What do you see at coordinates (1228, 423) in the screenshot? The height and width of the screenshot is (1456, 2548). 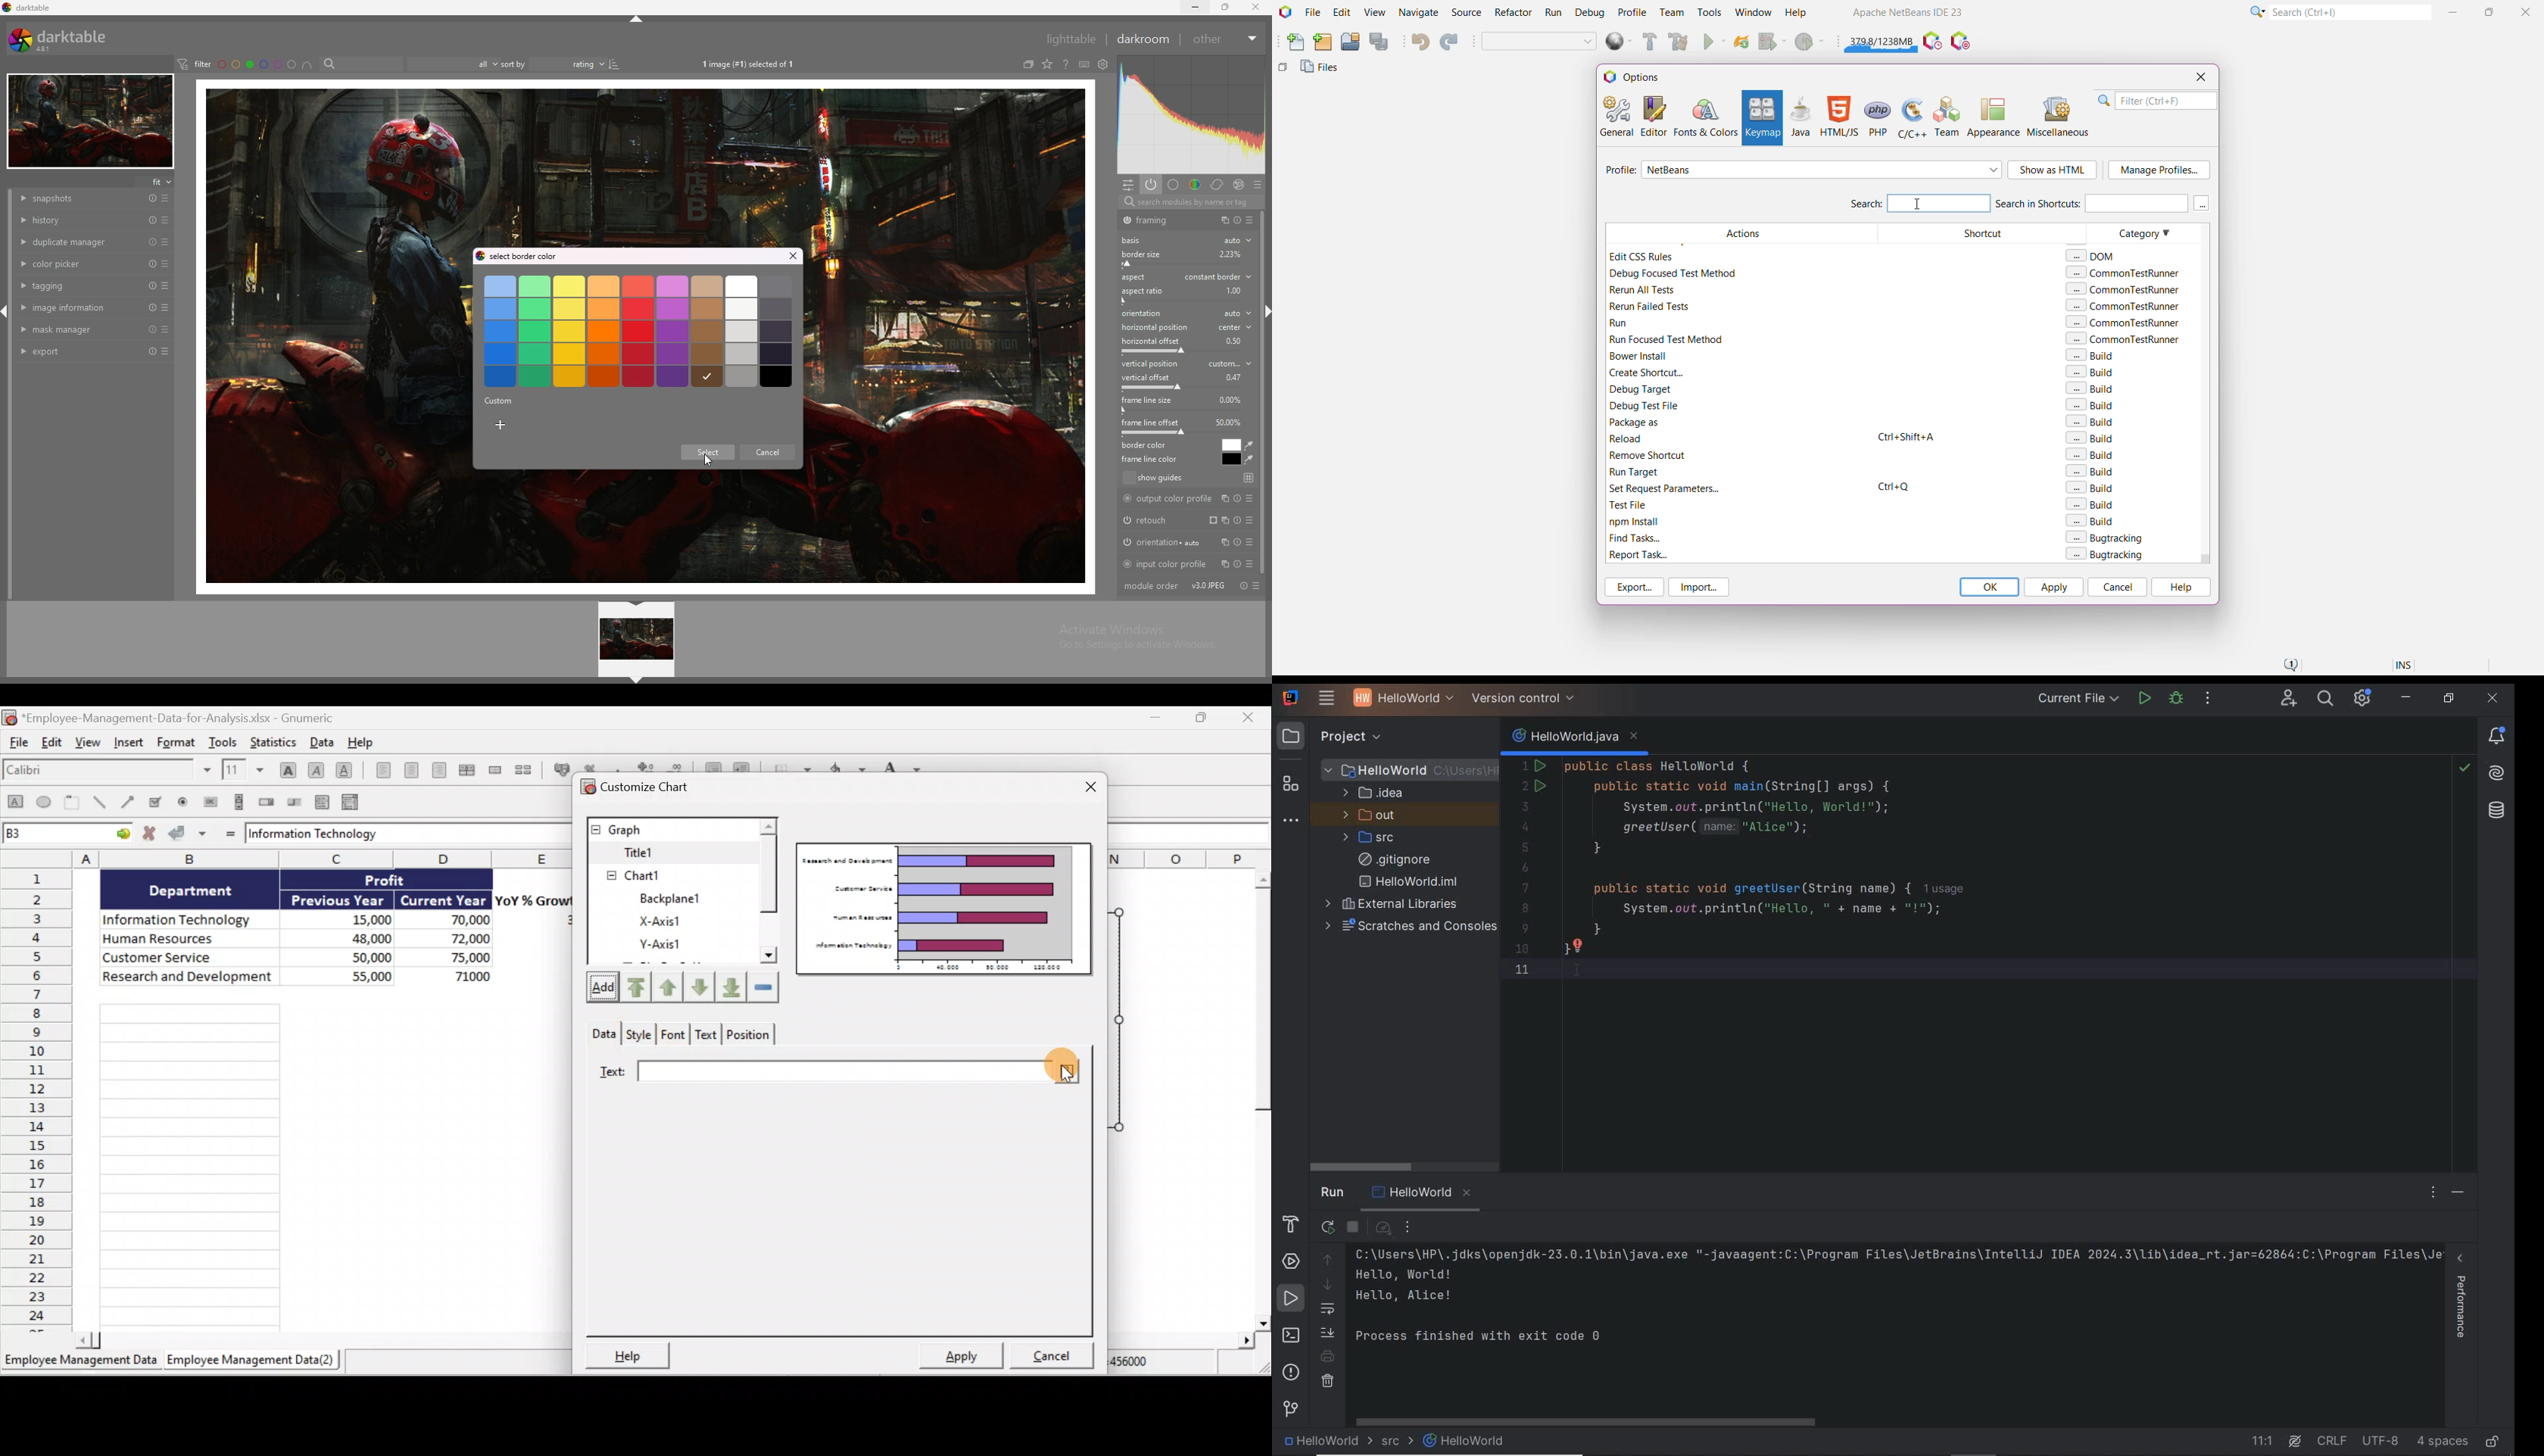 I see `percentage` at bounding box center [1228, 423].